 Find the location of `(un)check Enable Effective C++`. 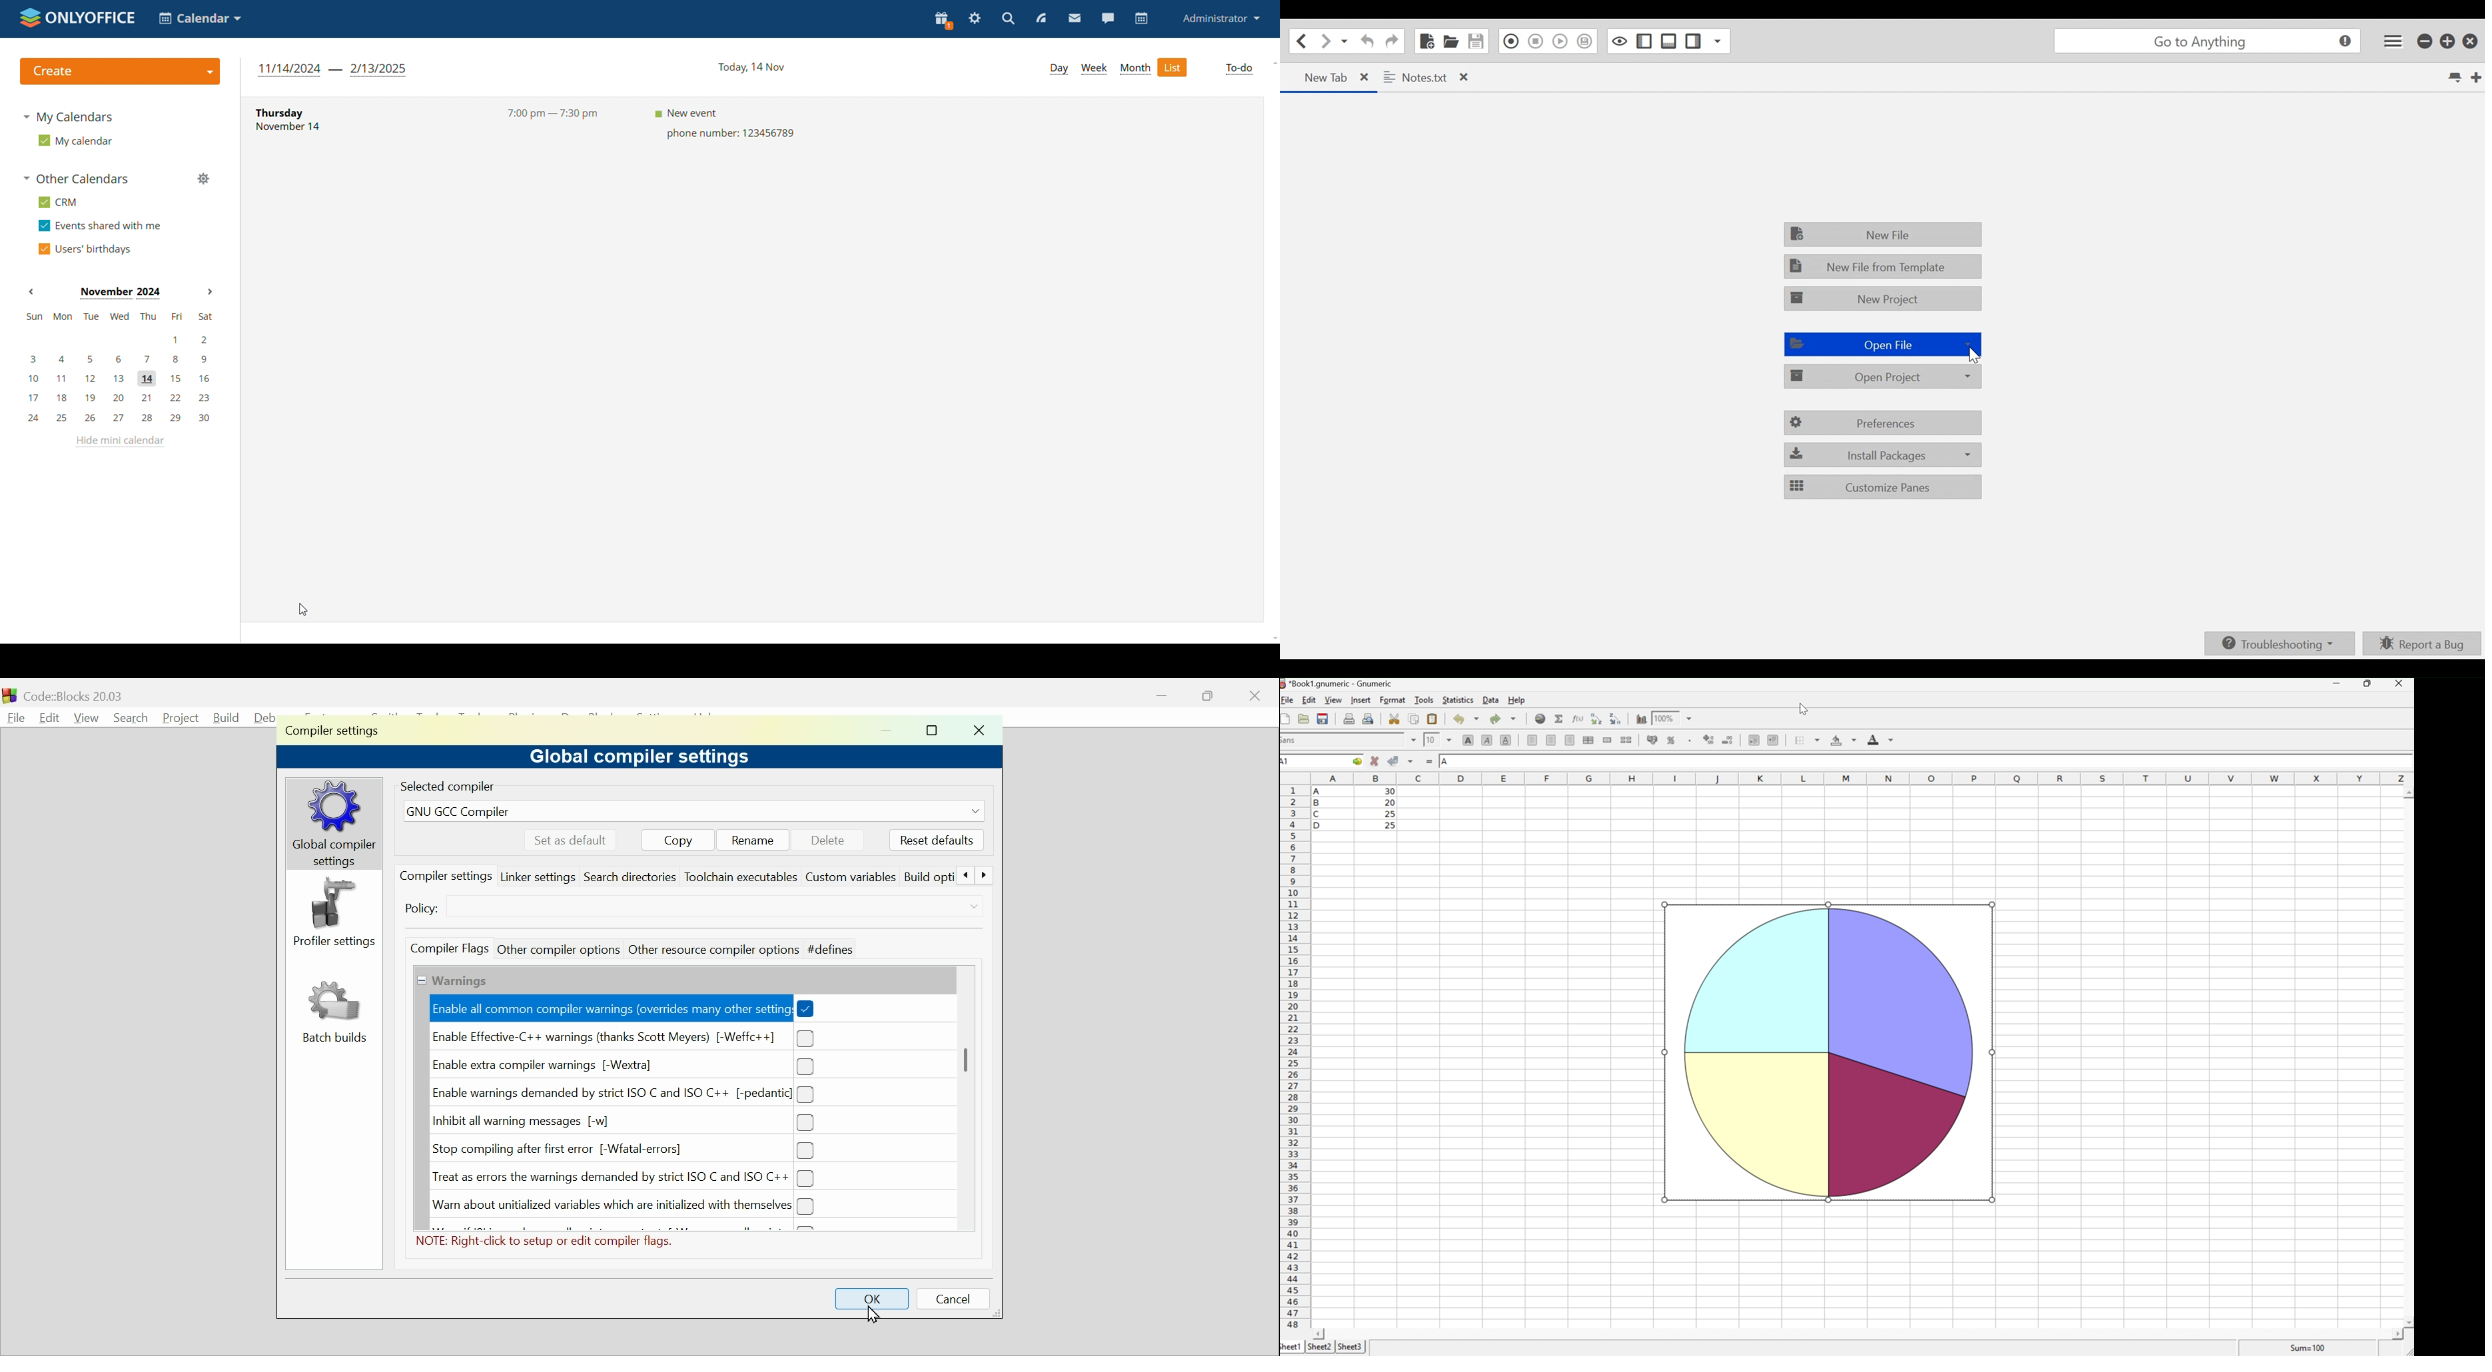

(un)check Enable Effective C++ is located at coordinates (622, 1038).